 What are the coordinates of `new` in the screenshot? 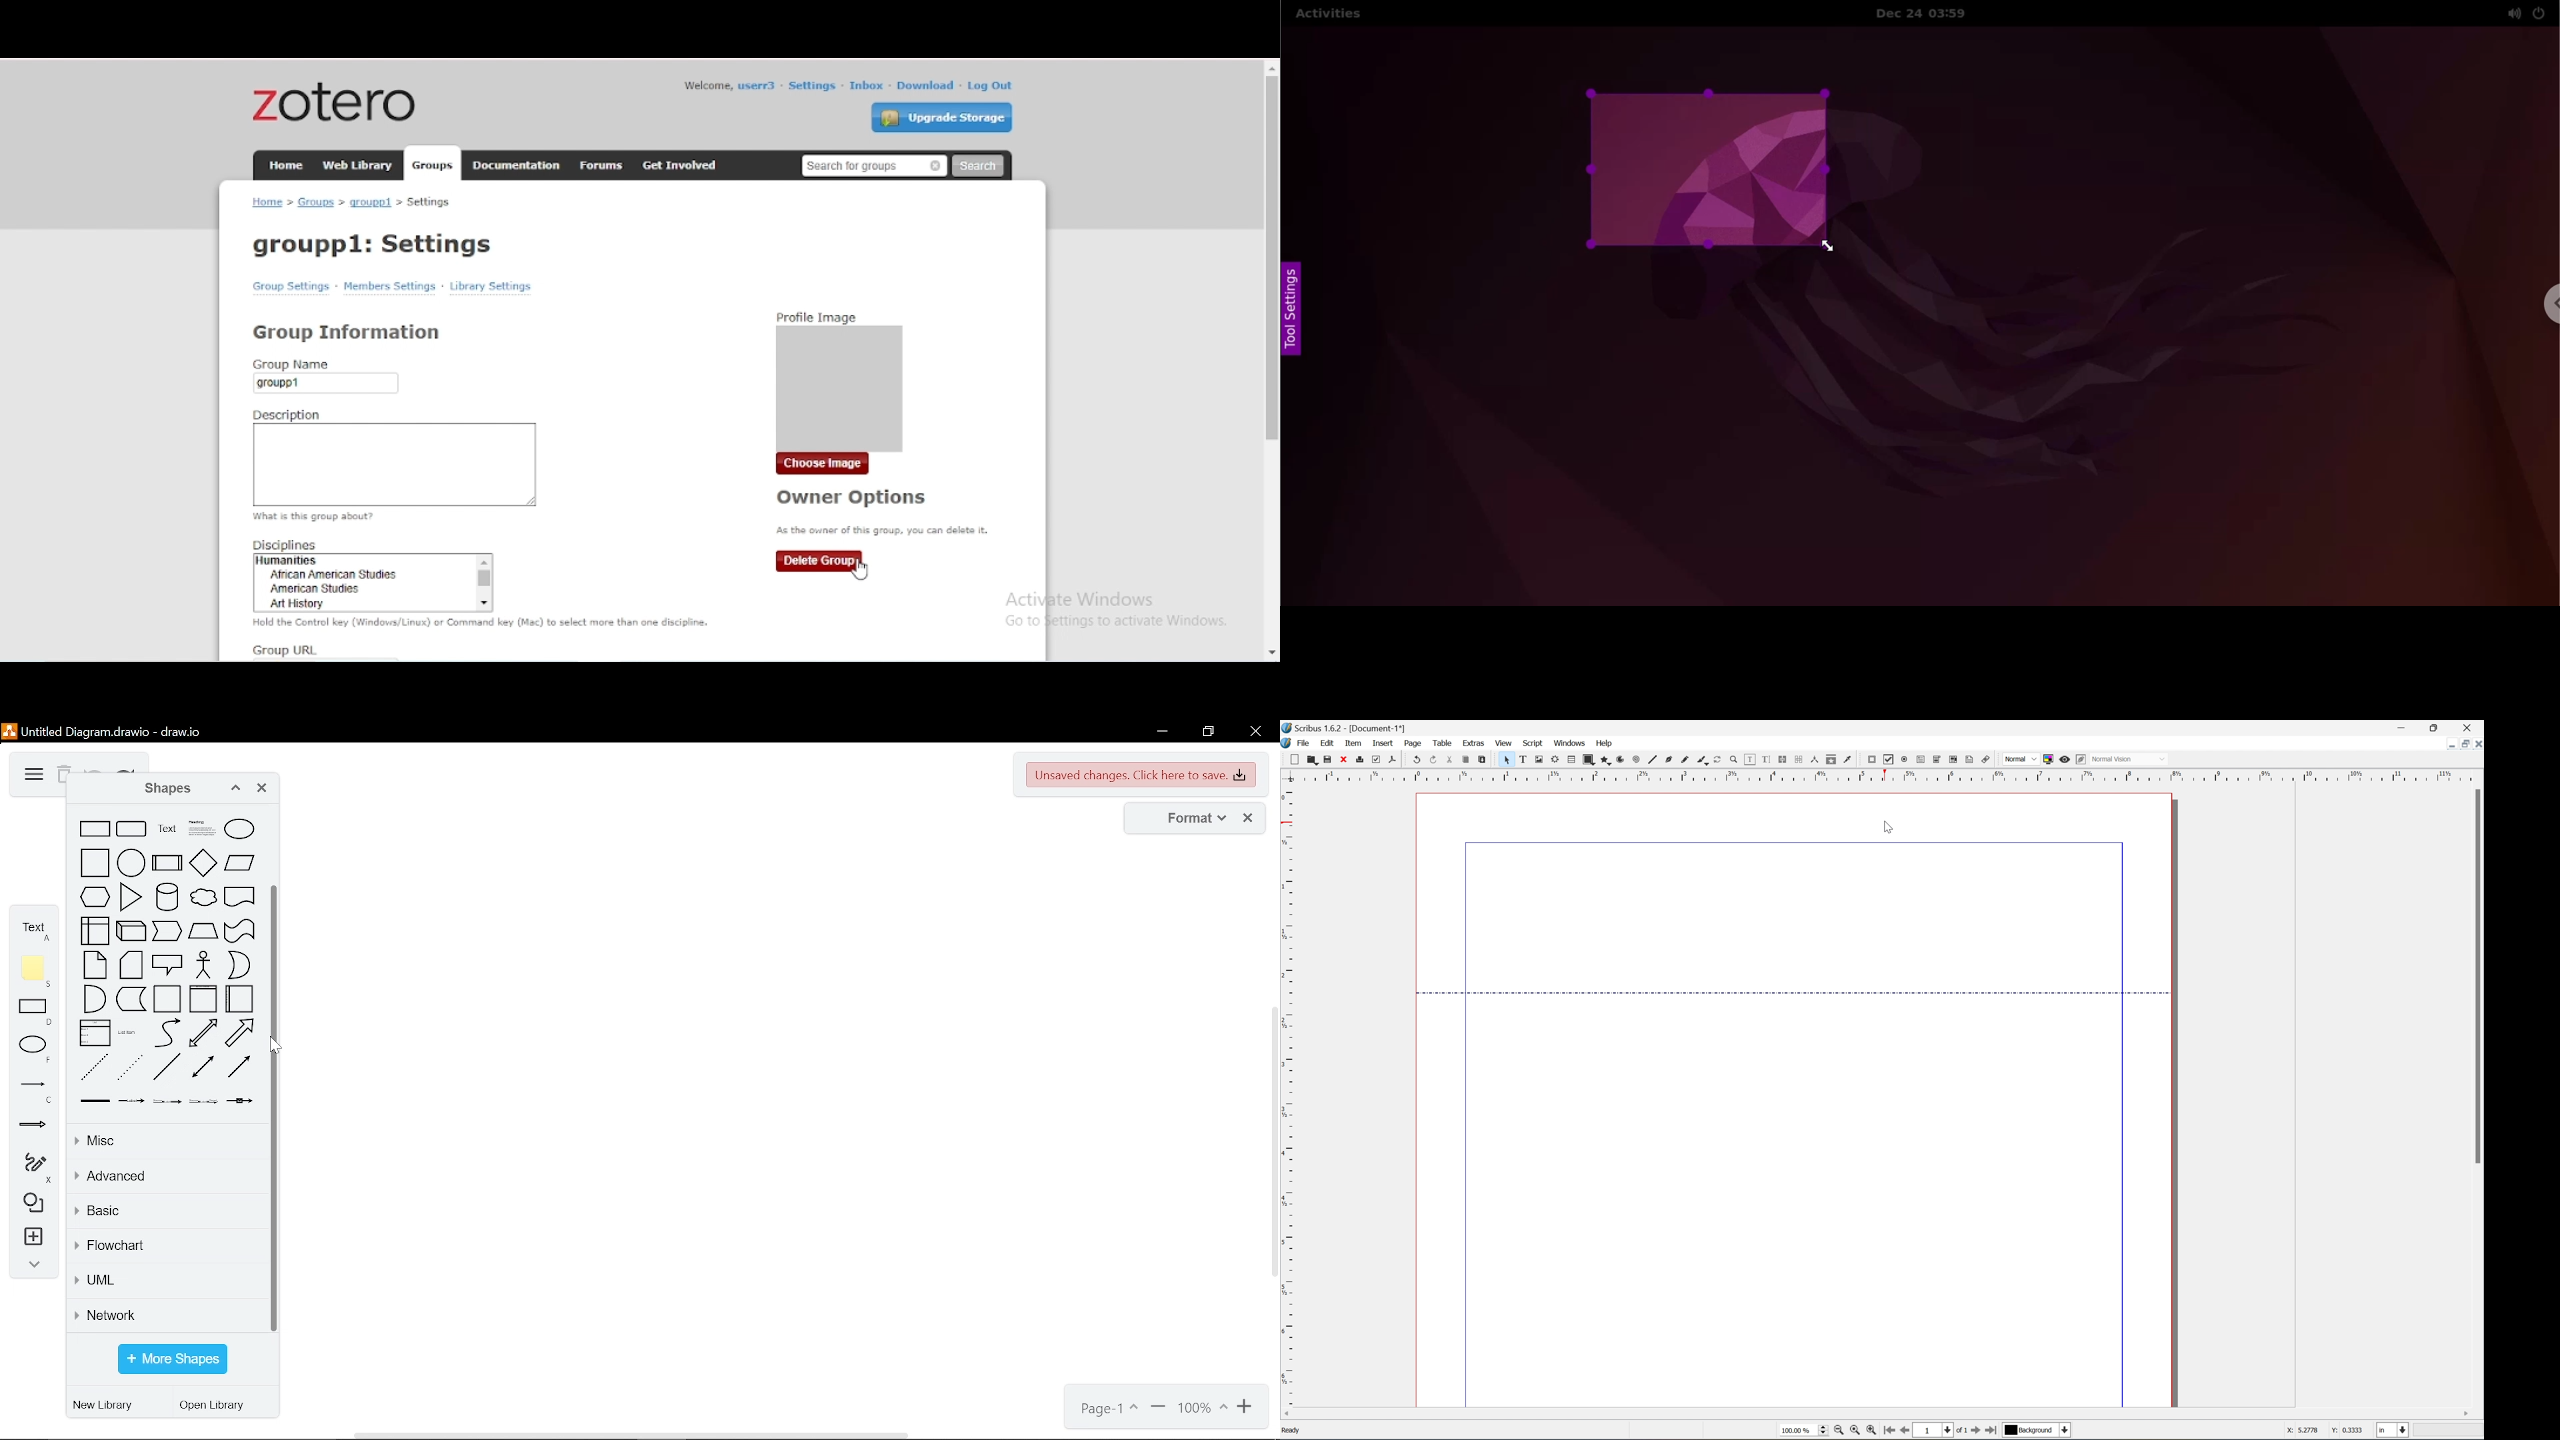 It's located at (1294, 760).